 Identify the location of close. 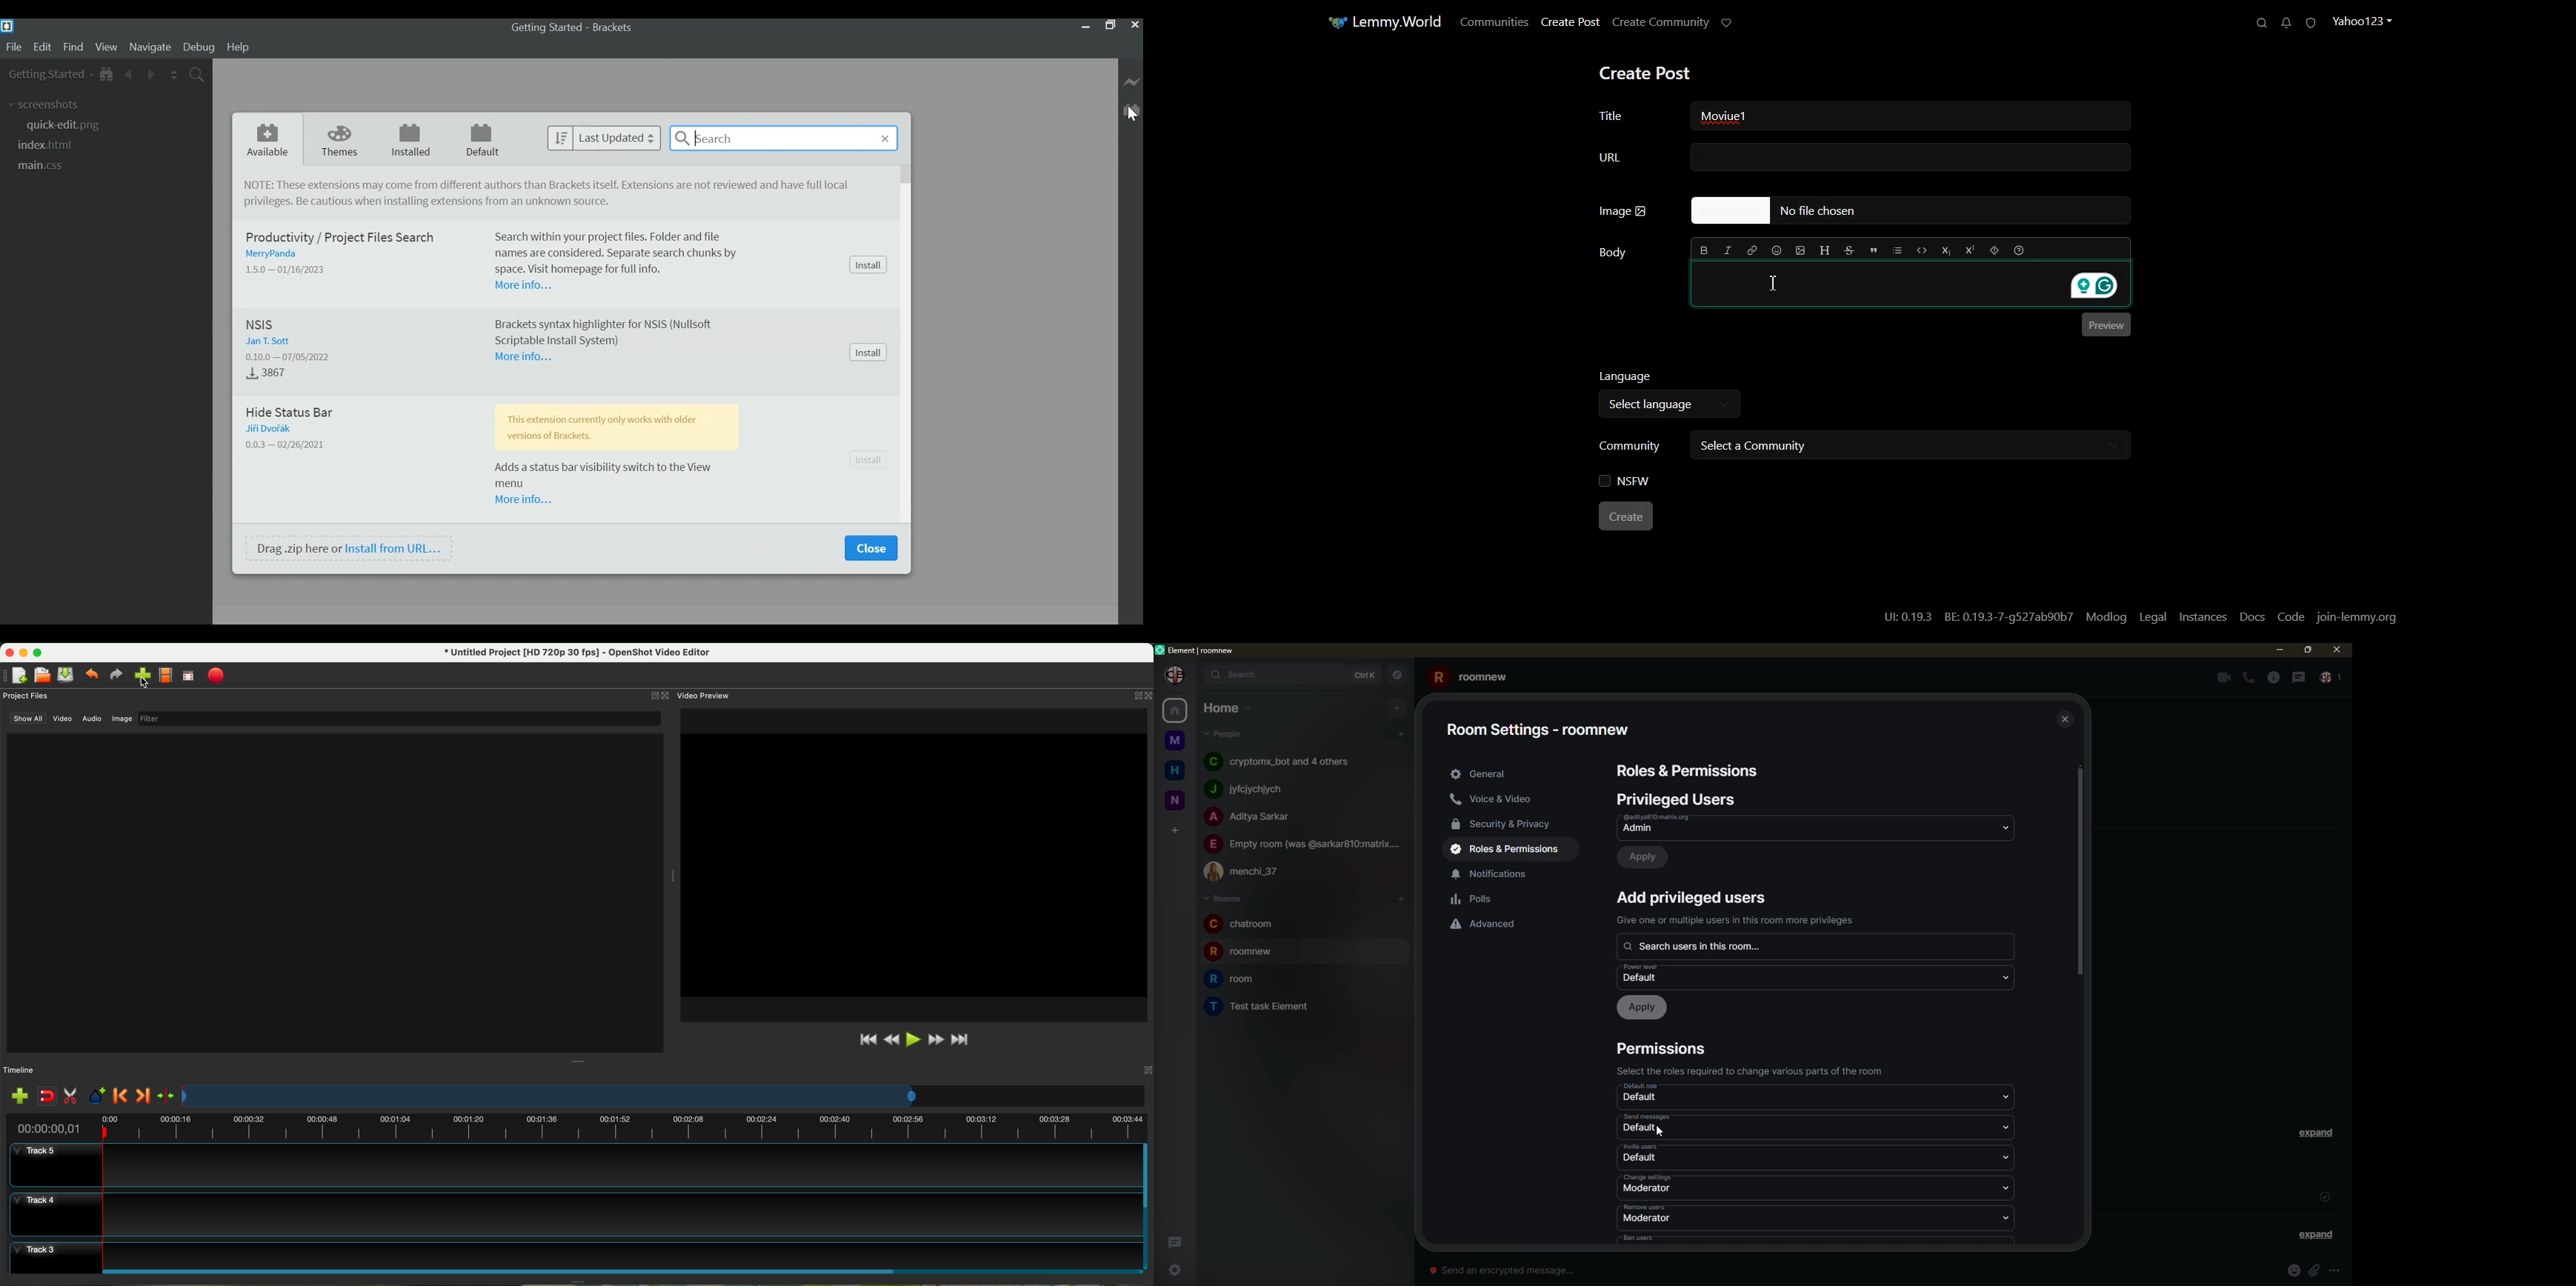
(661, 696).